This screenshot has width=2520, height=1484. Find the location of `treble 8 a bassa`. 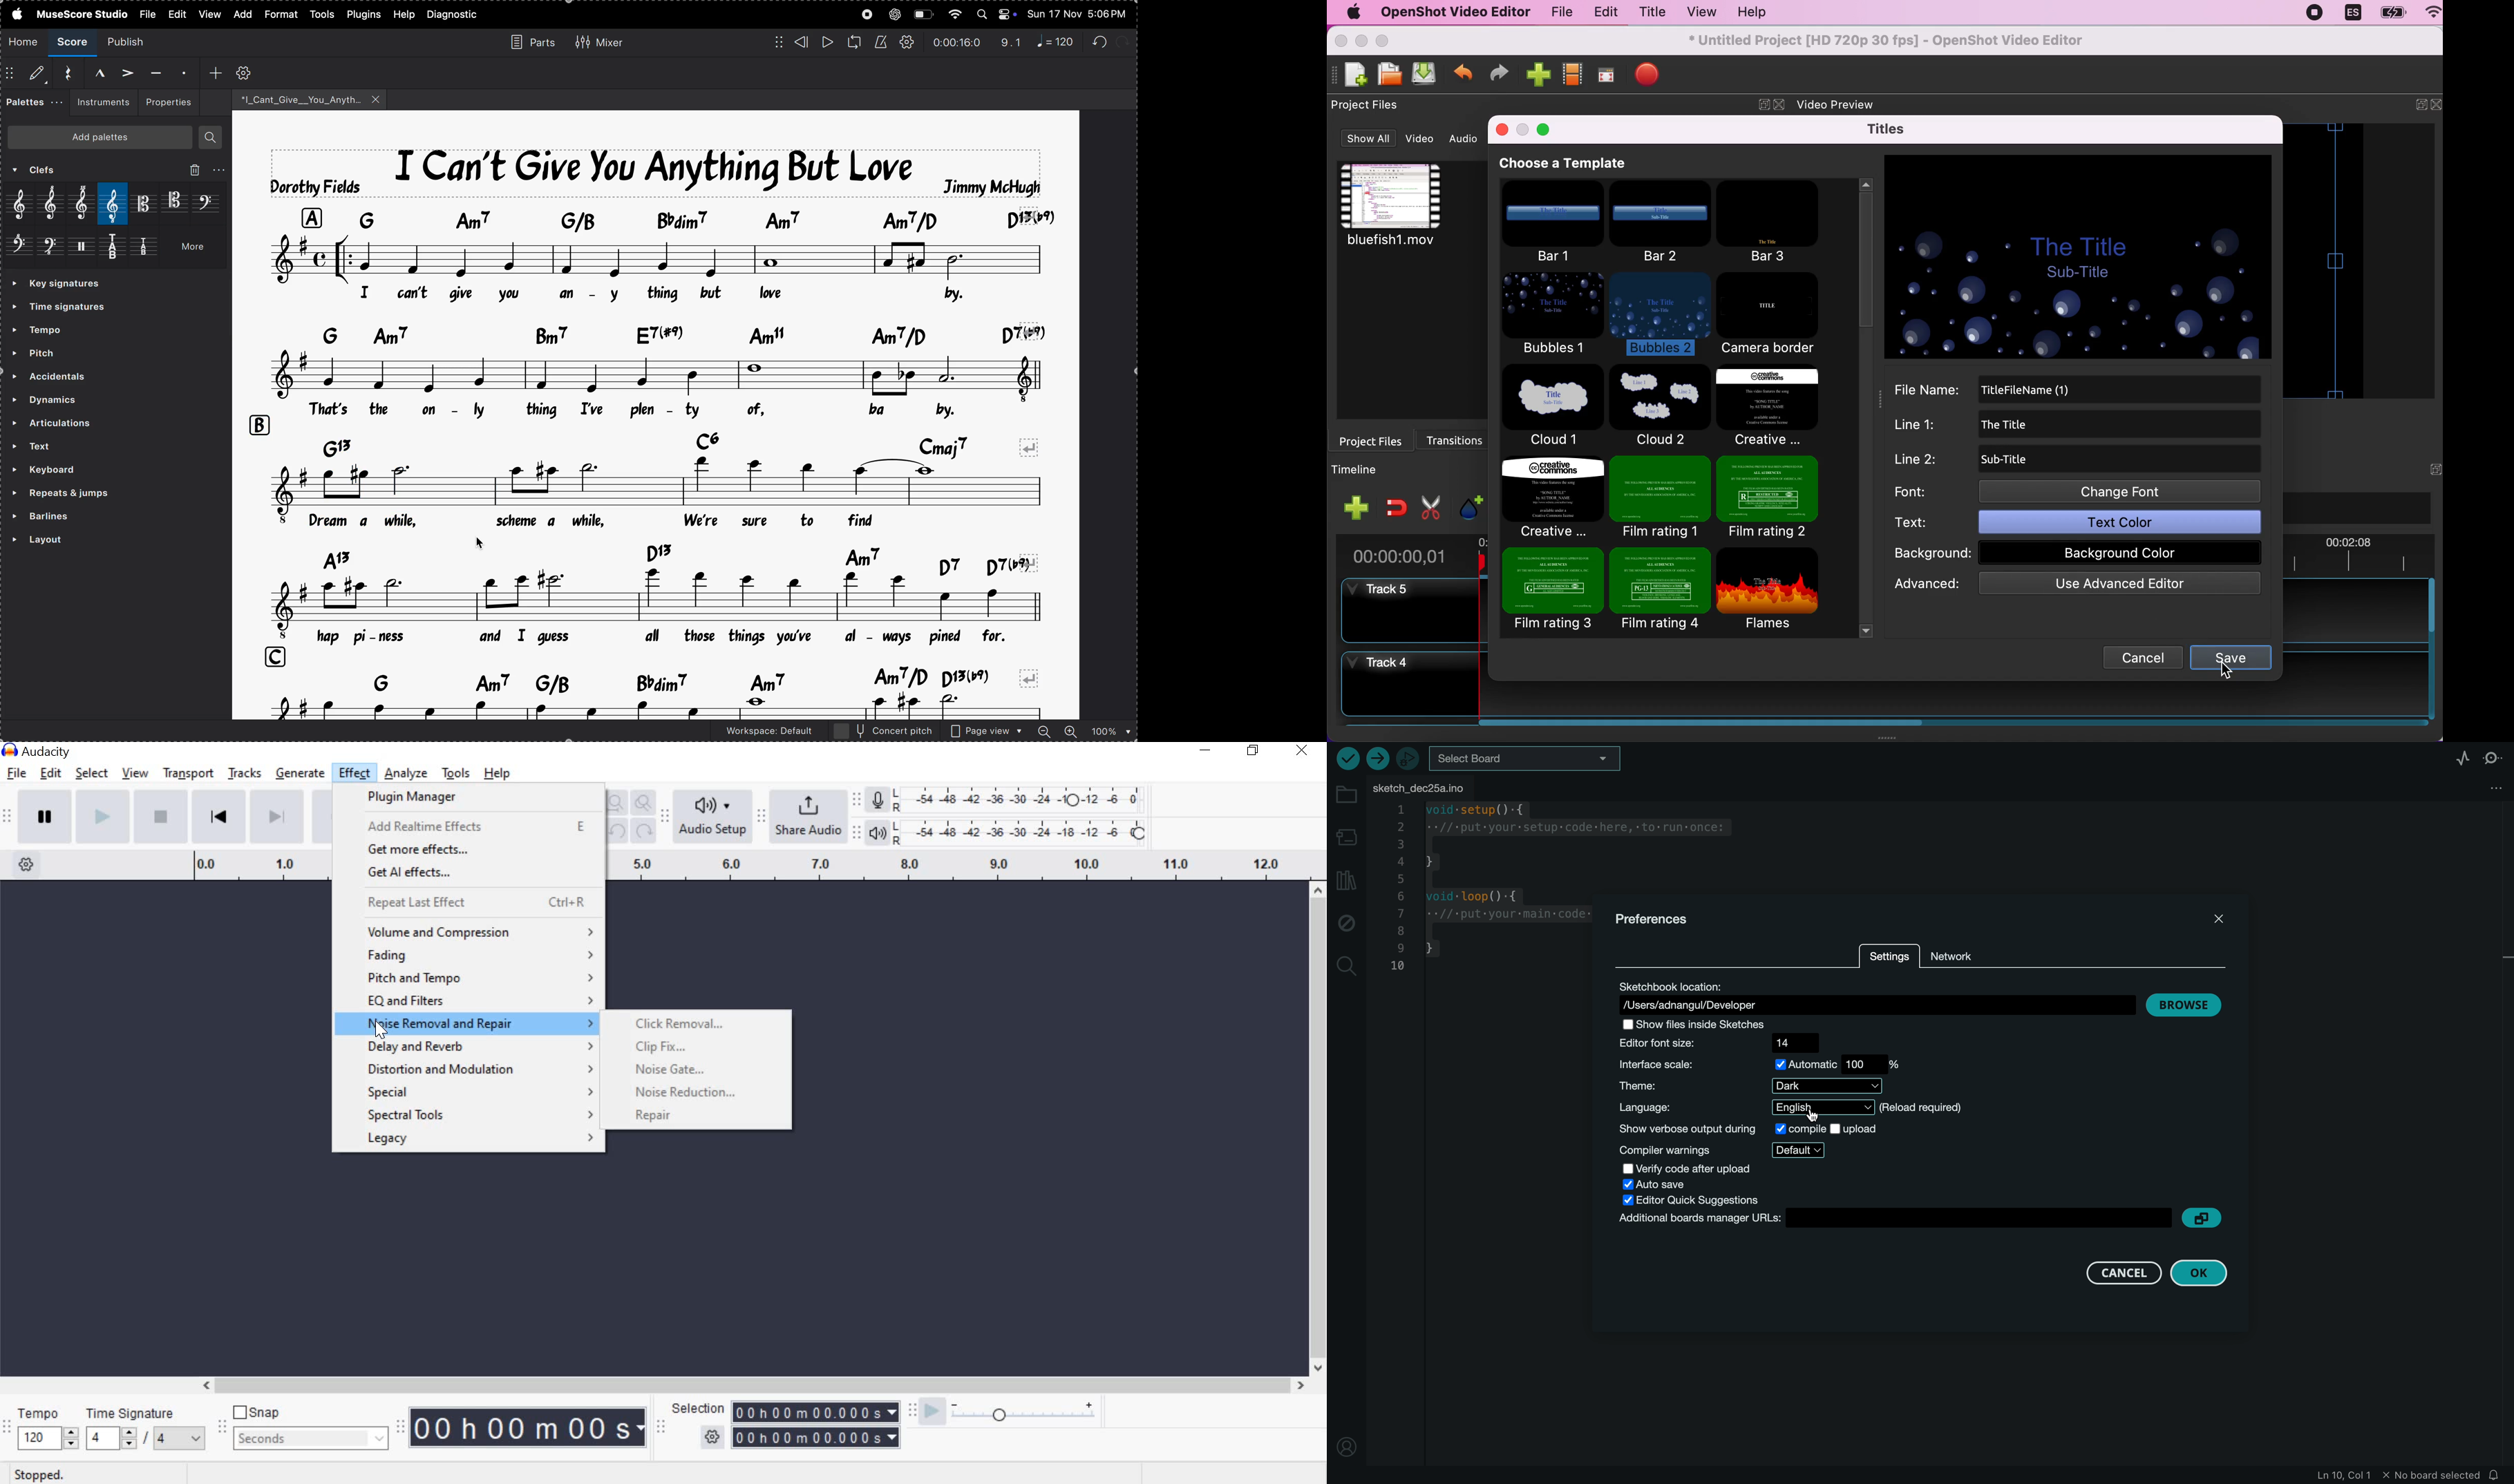

treble 8 a bassa is located at coordinates (115, 204).